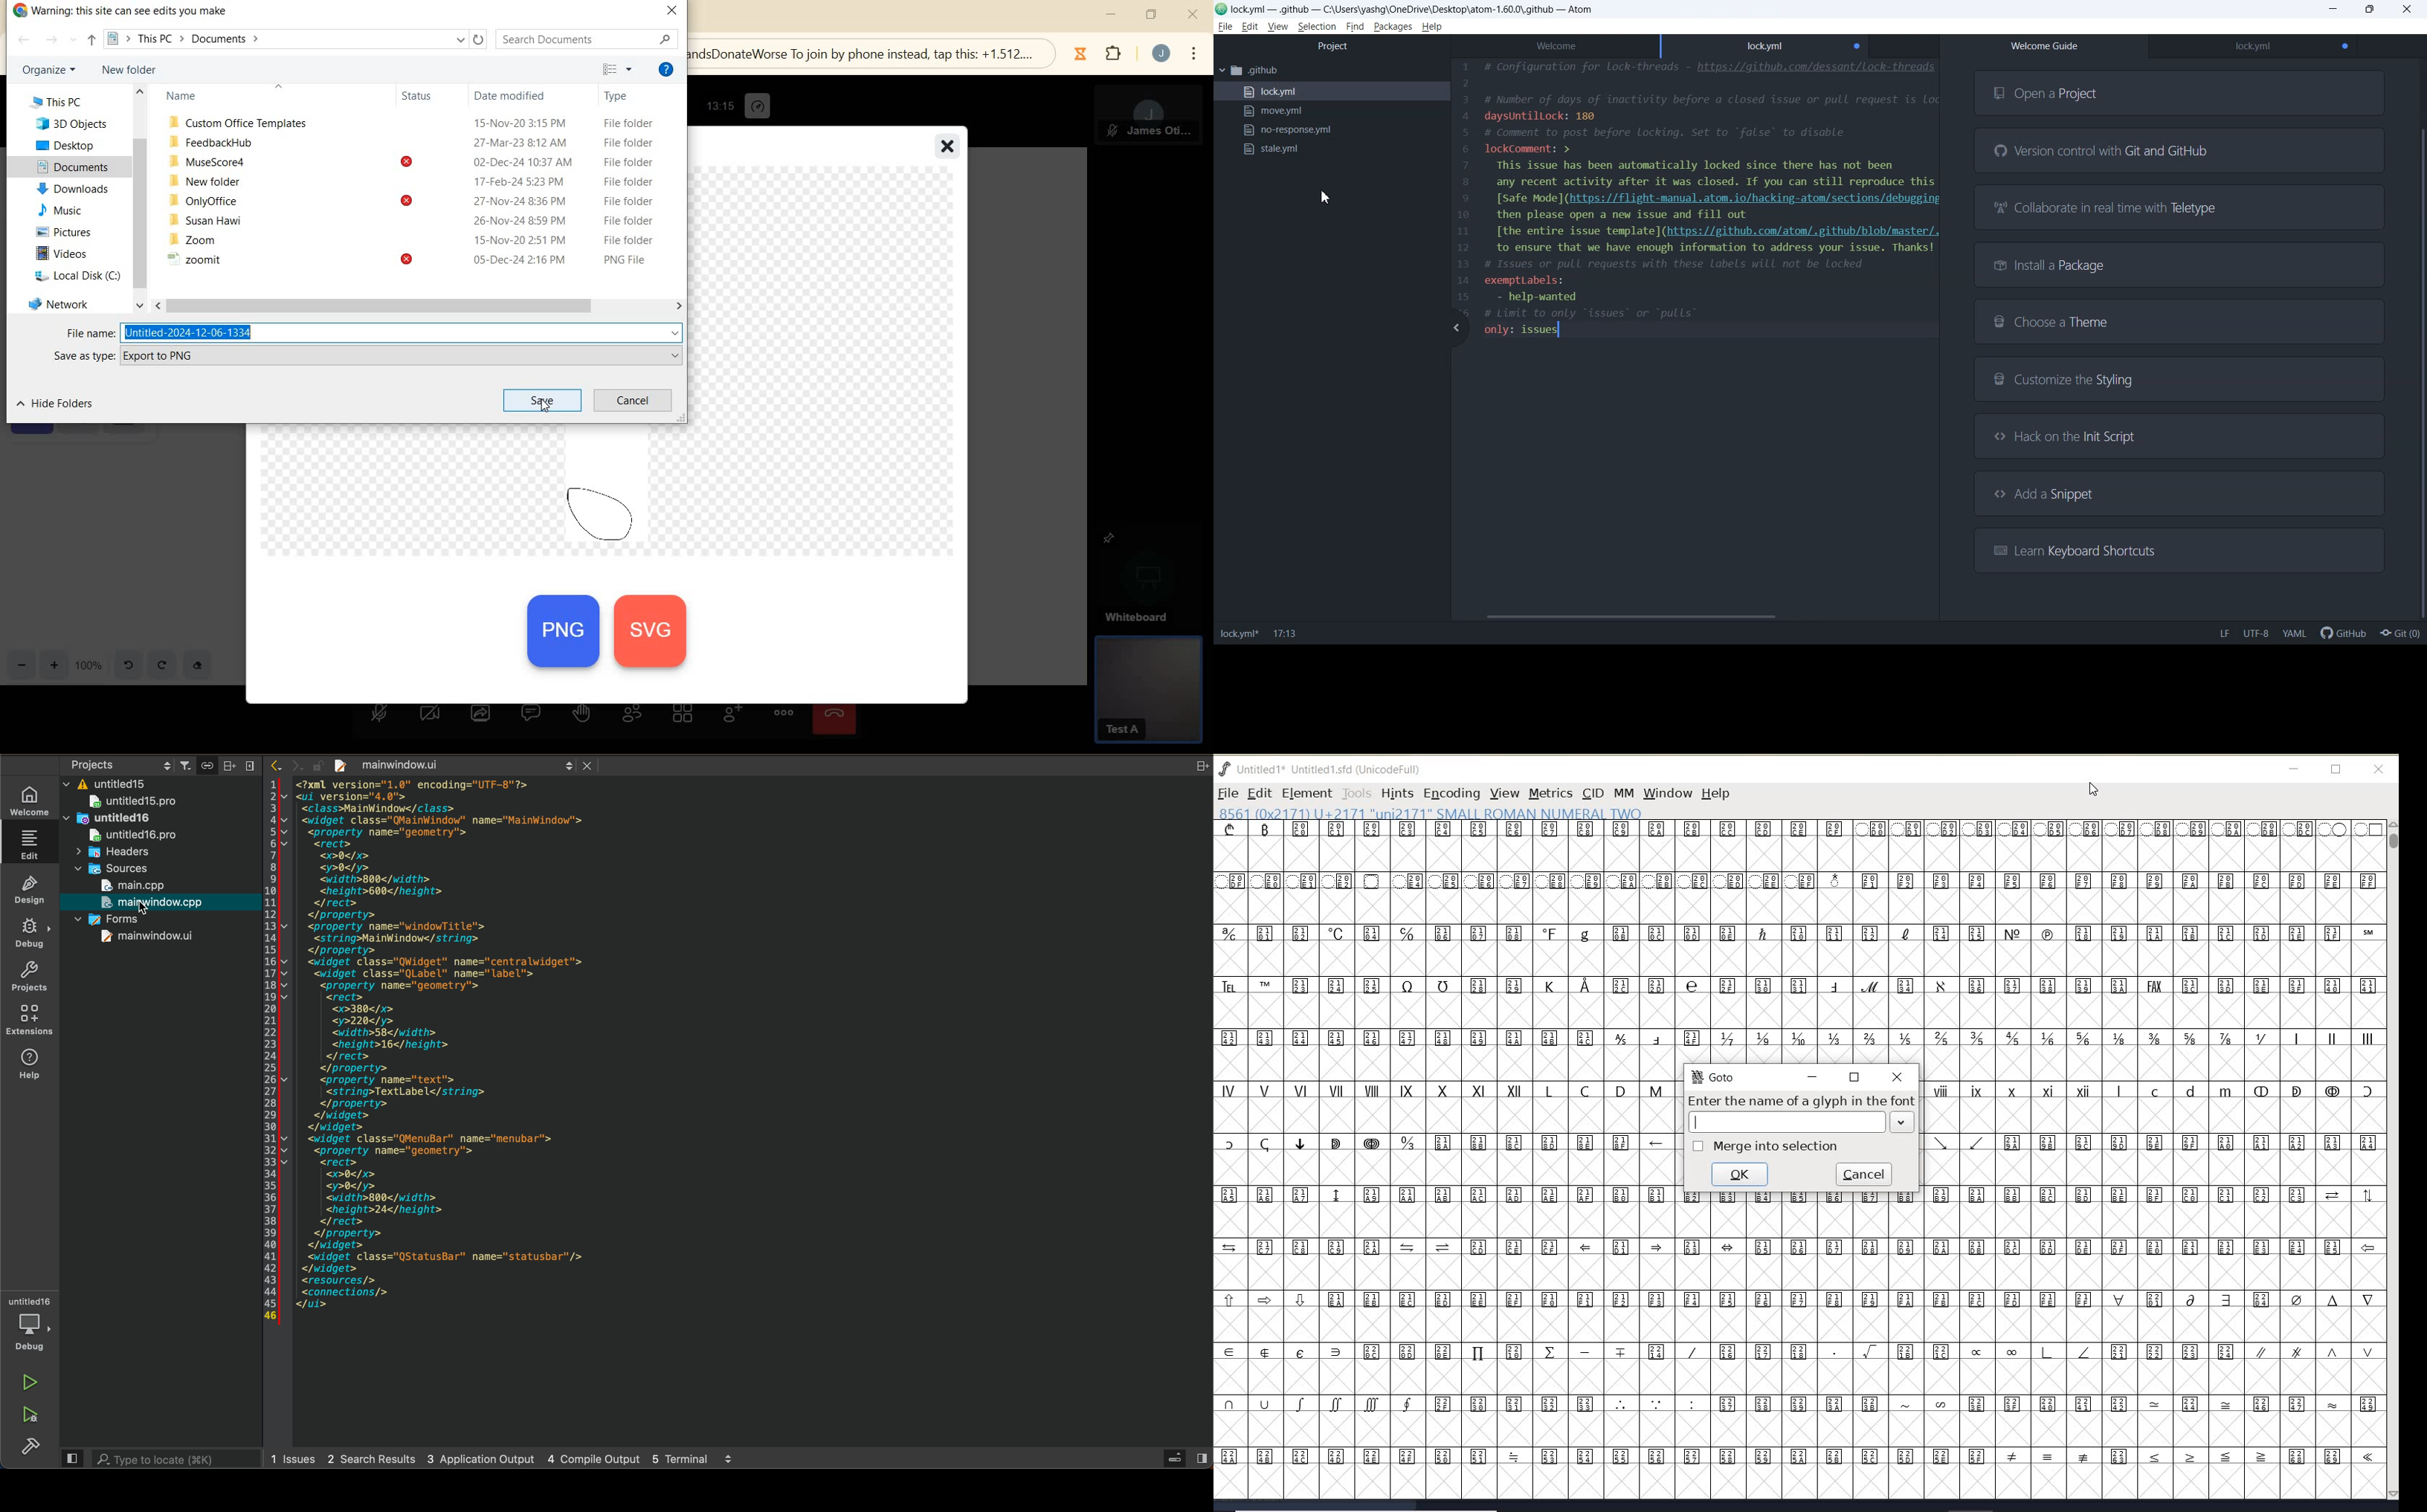 The width and height of the screenshot is (2436, 1512). I want to click on untitled16.pro, so click(124, 836).